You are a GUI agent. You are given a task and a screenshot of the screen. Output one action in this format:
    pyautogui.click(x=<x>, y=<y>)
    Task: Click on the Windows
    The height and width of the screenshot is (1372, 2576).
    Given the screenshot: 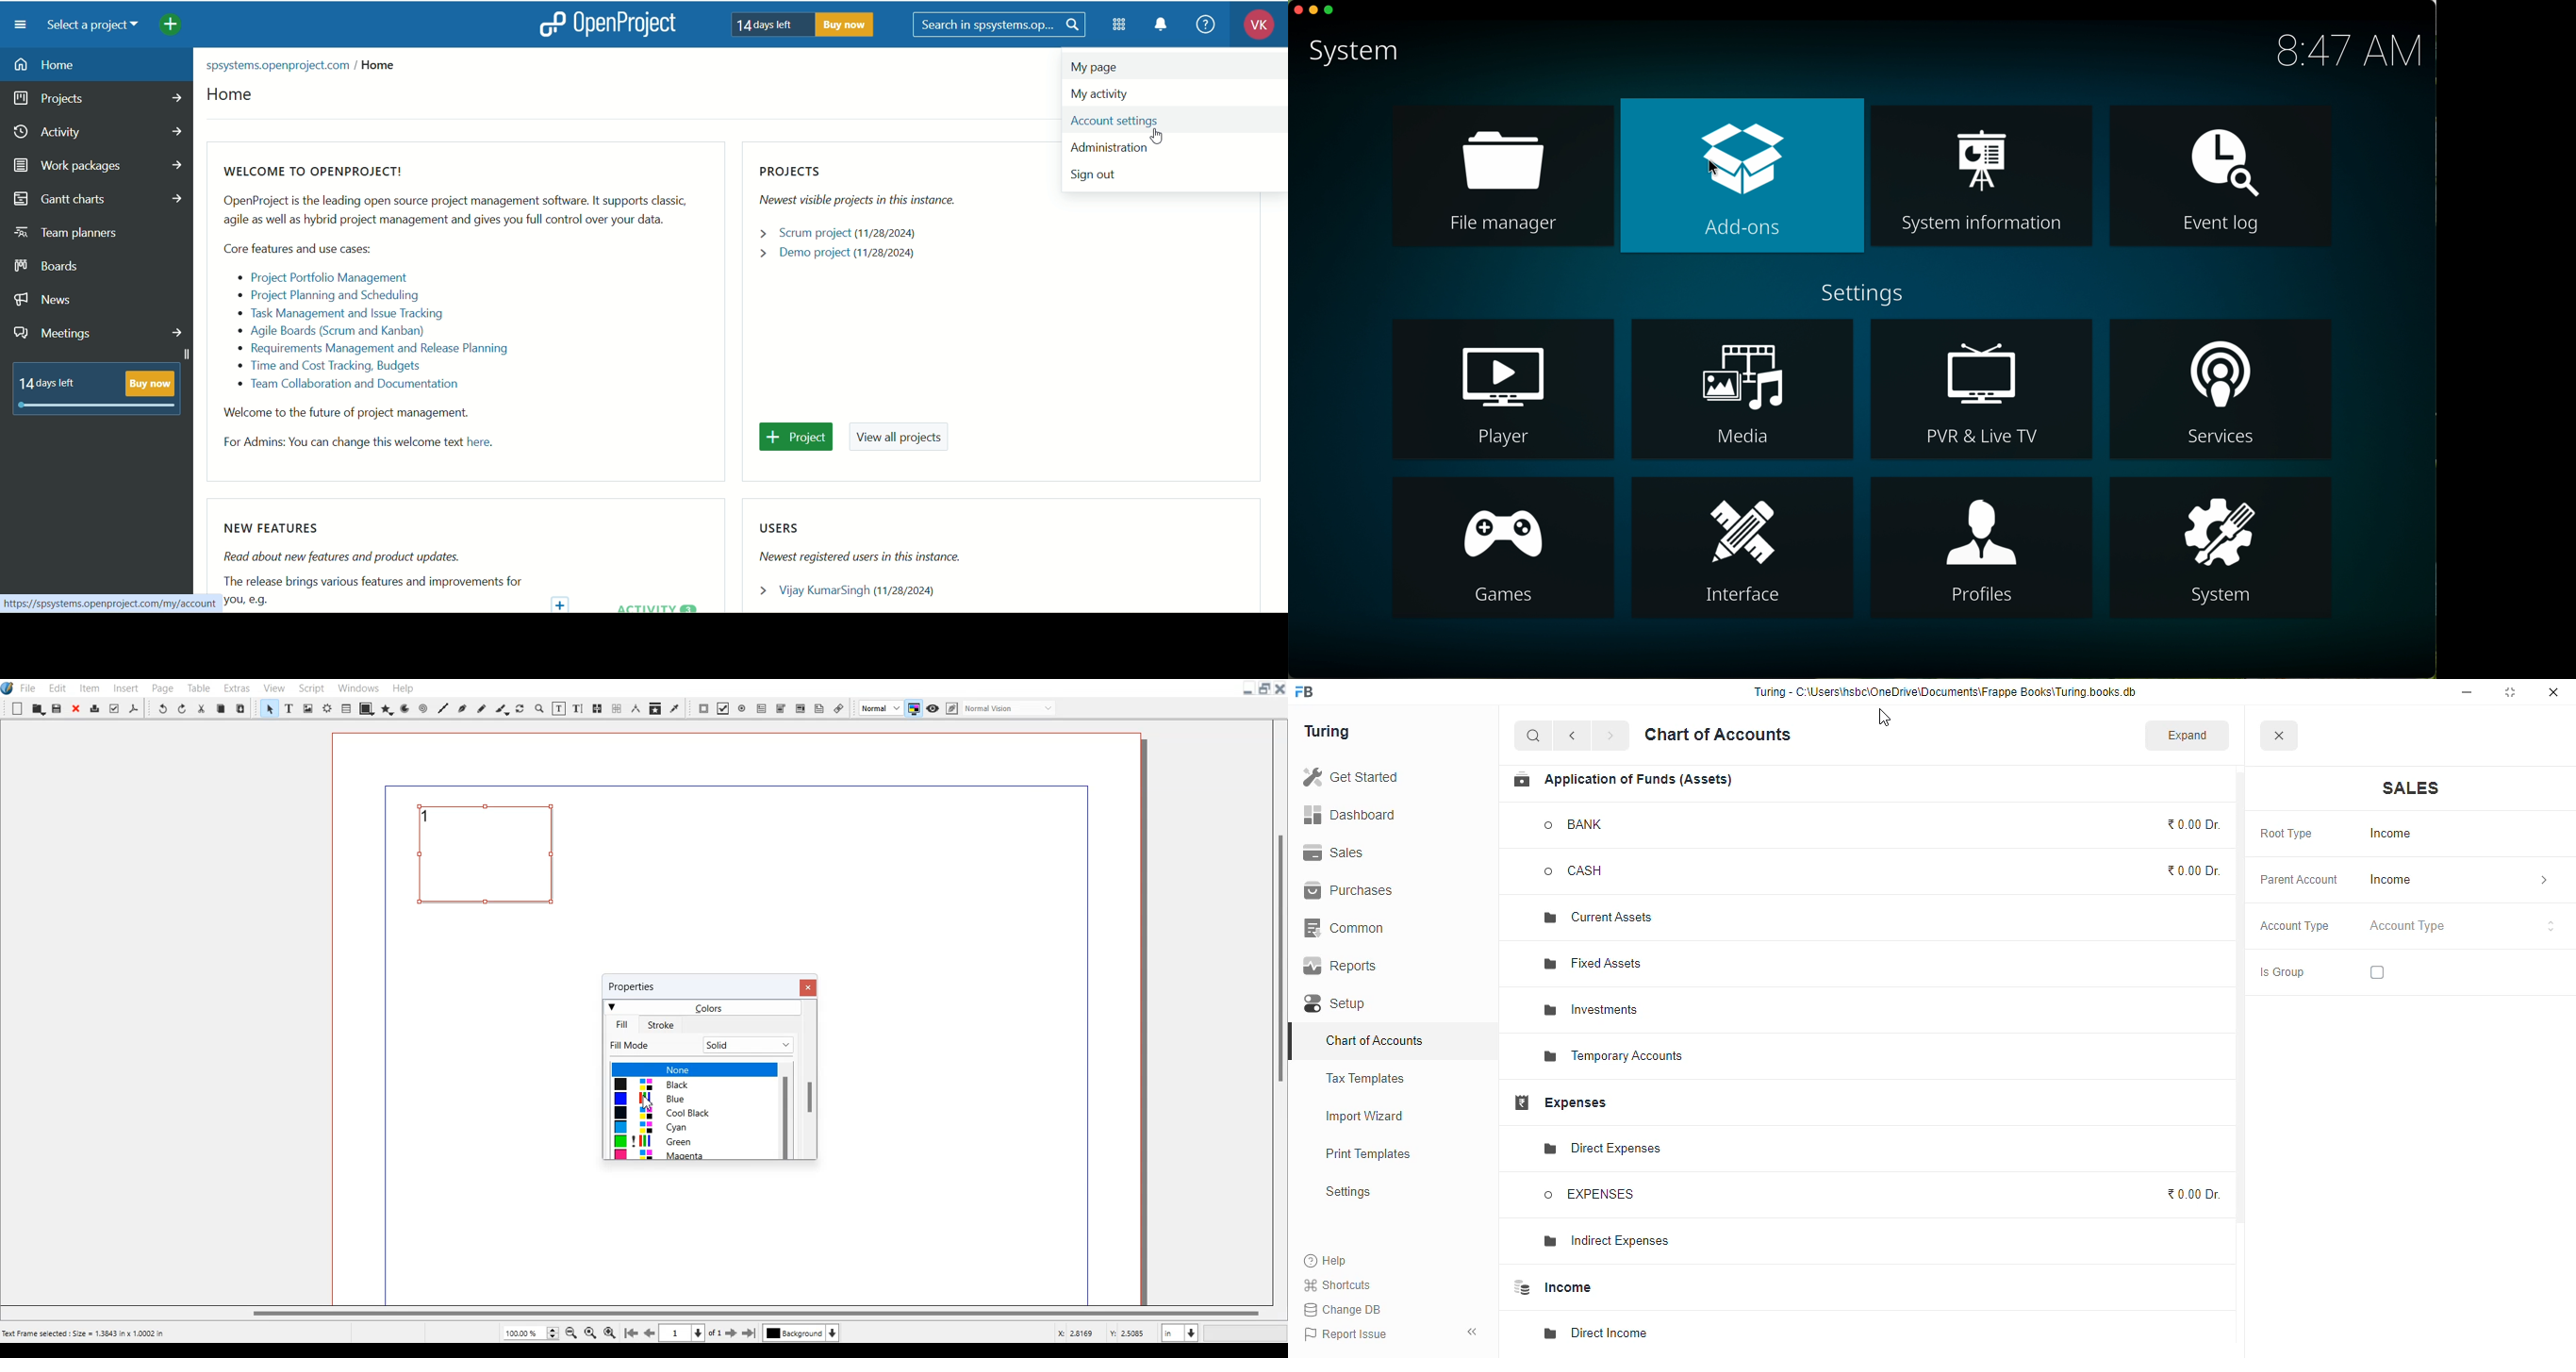 What is the action you would take?
    pyautogui.click(x=358, y=687)
    